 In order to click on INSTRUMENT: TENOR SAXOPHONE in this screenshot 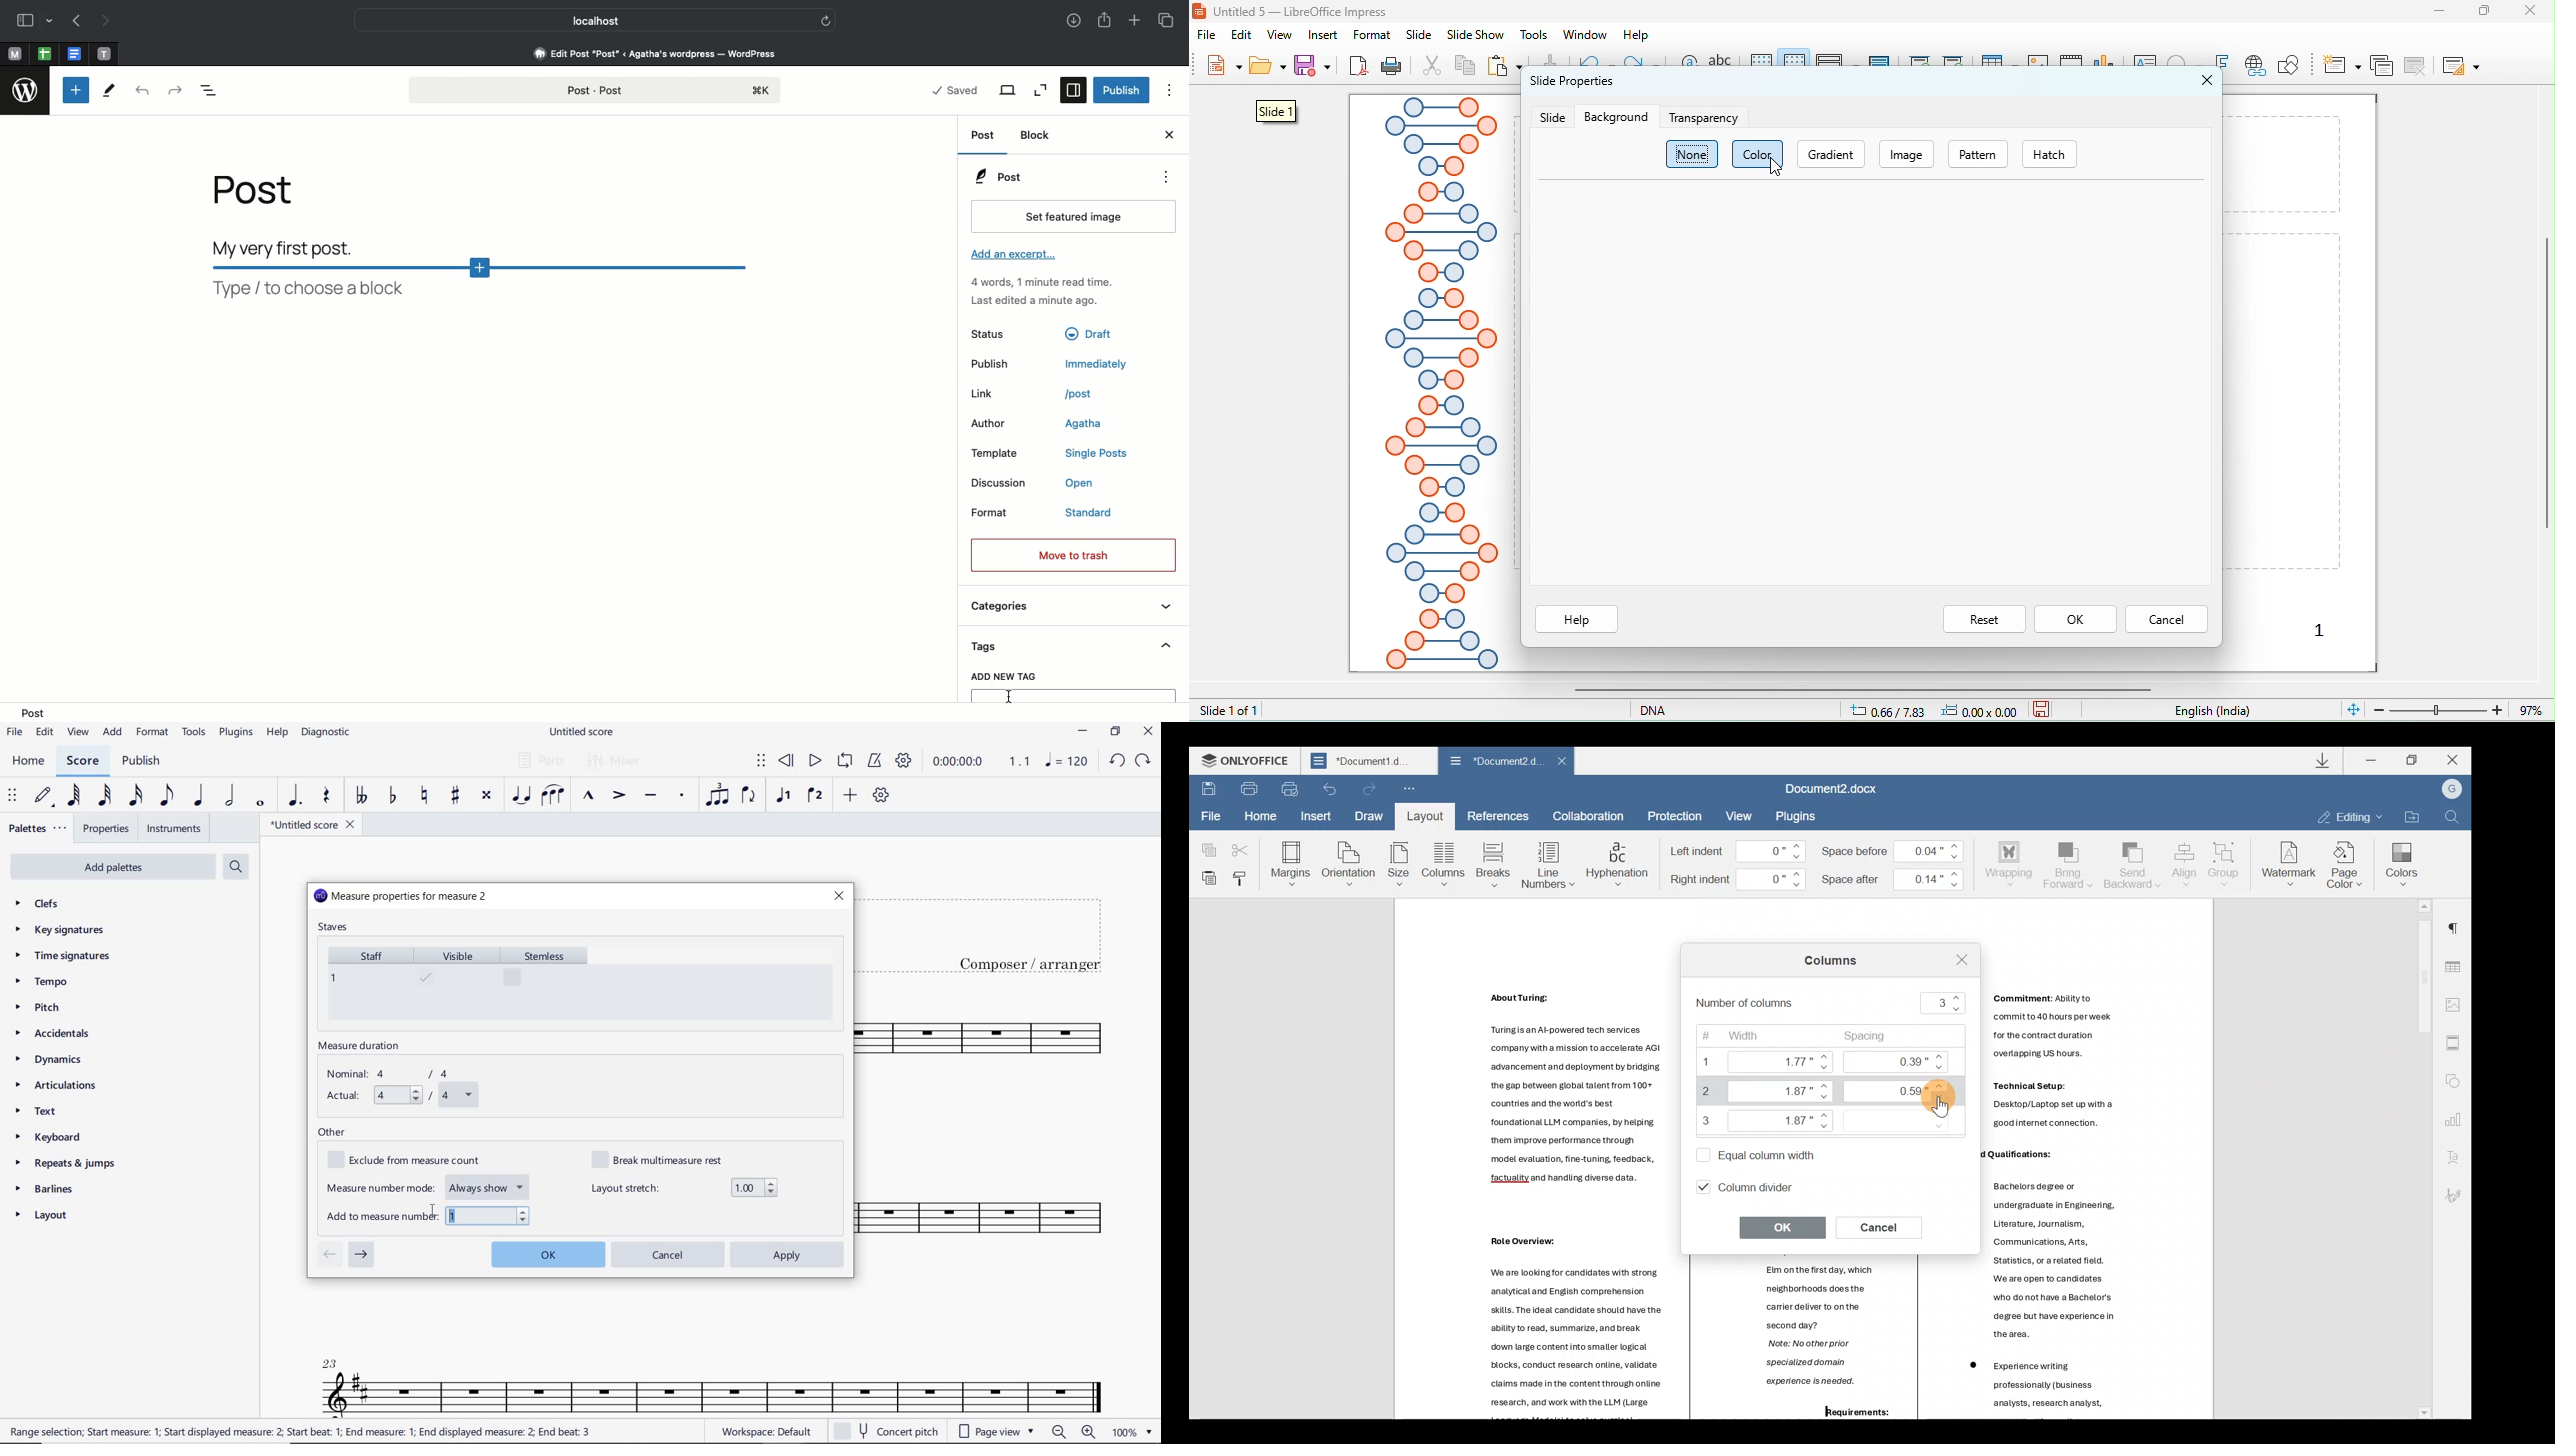, I will do `click(999, 1138)`.